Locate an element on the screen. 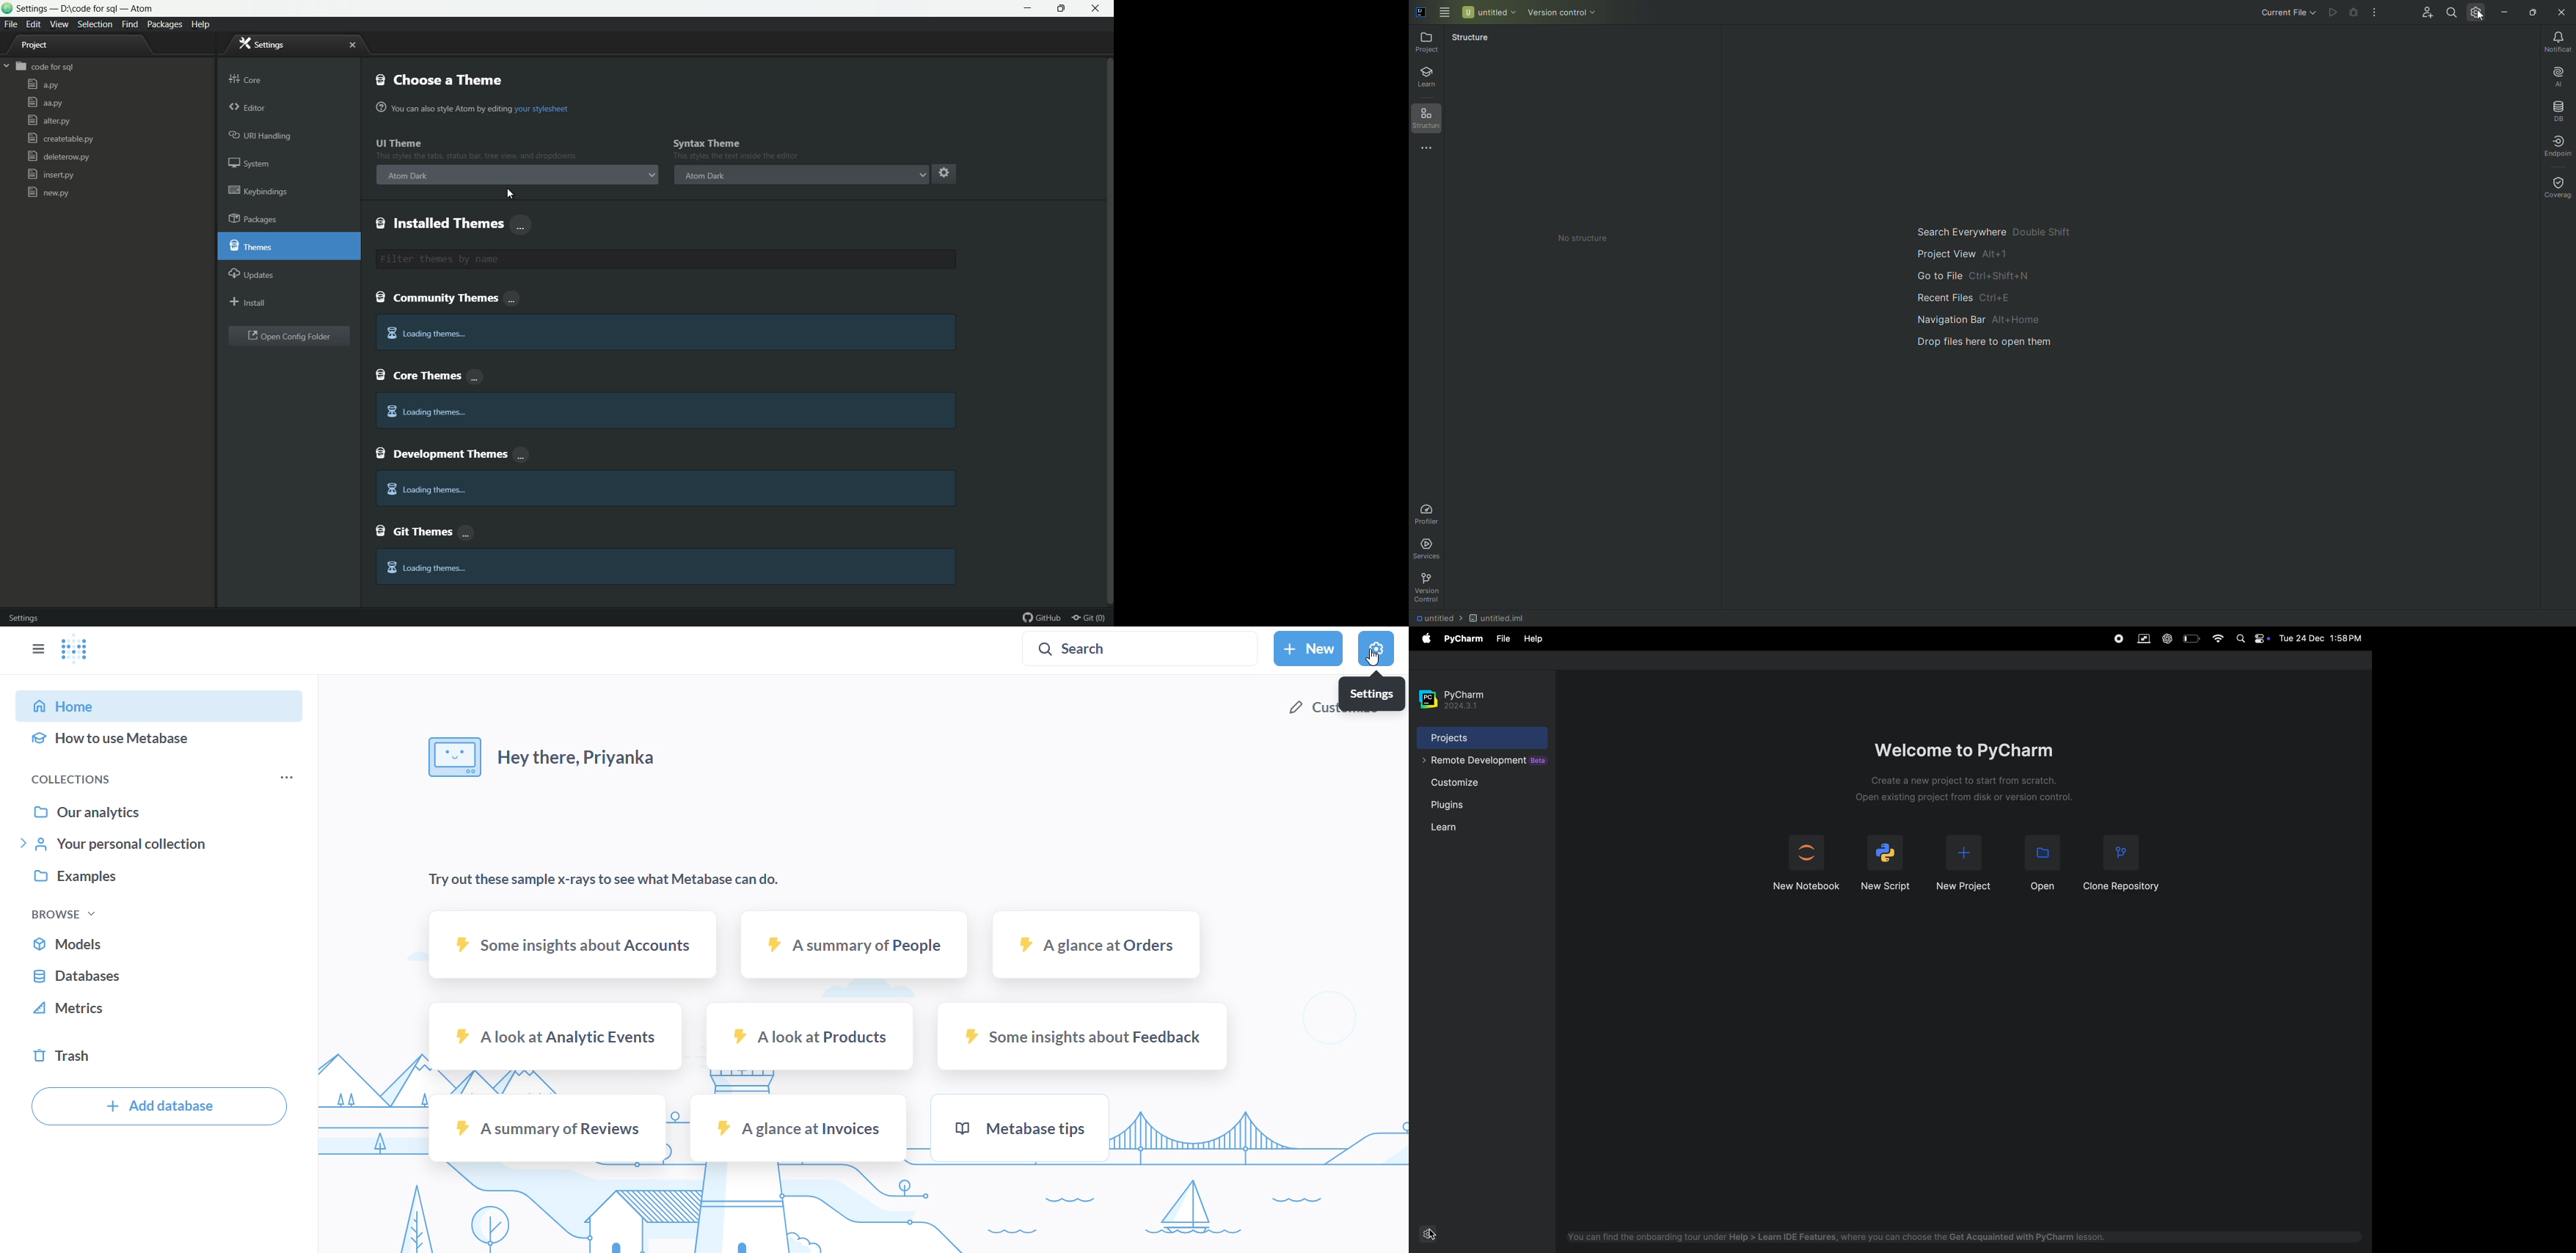  new is located at coordinates (1305, 649).